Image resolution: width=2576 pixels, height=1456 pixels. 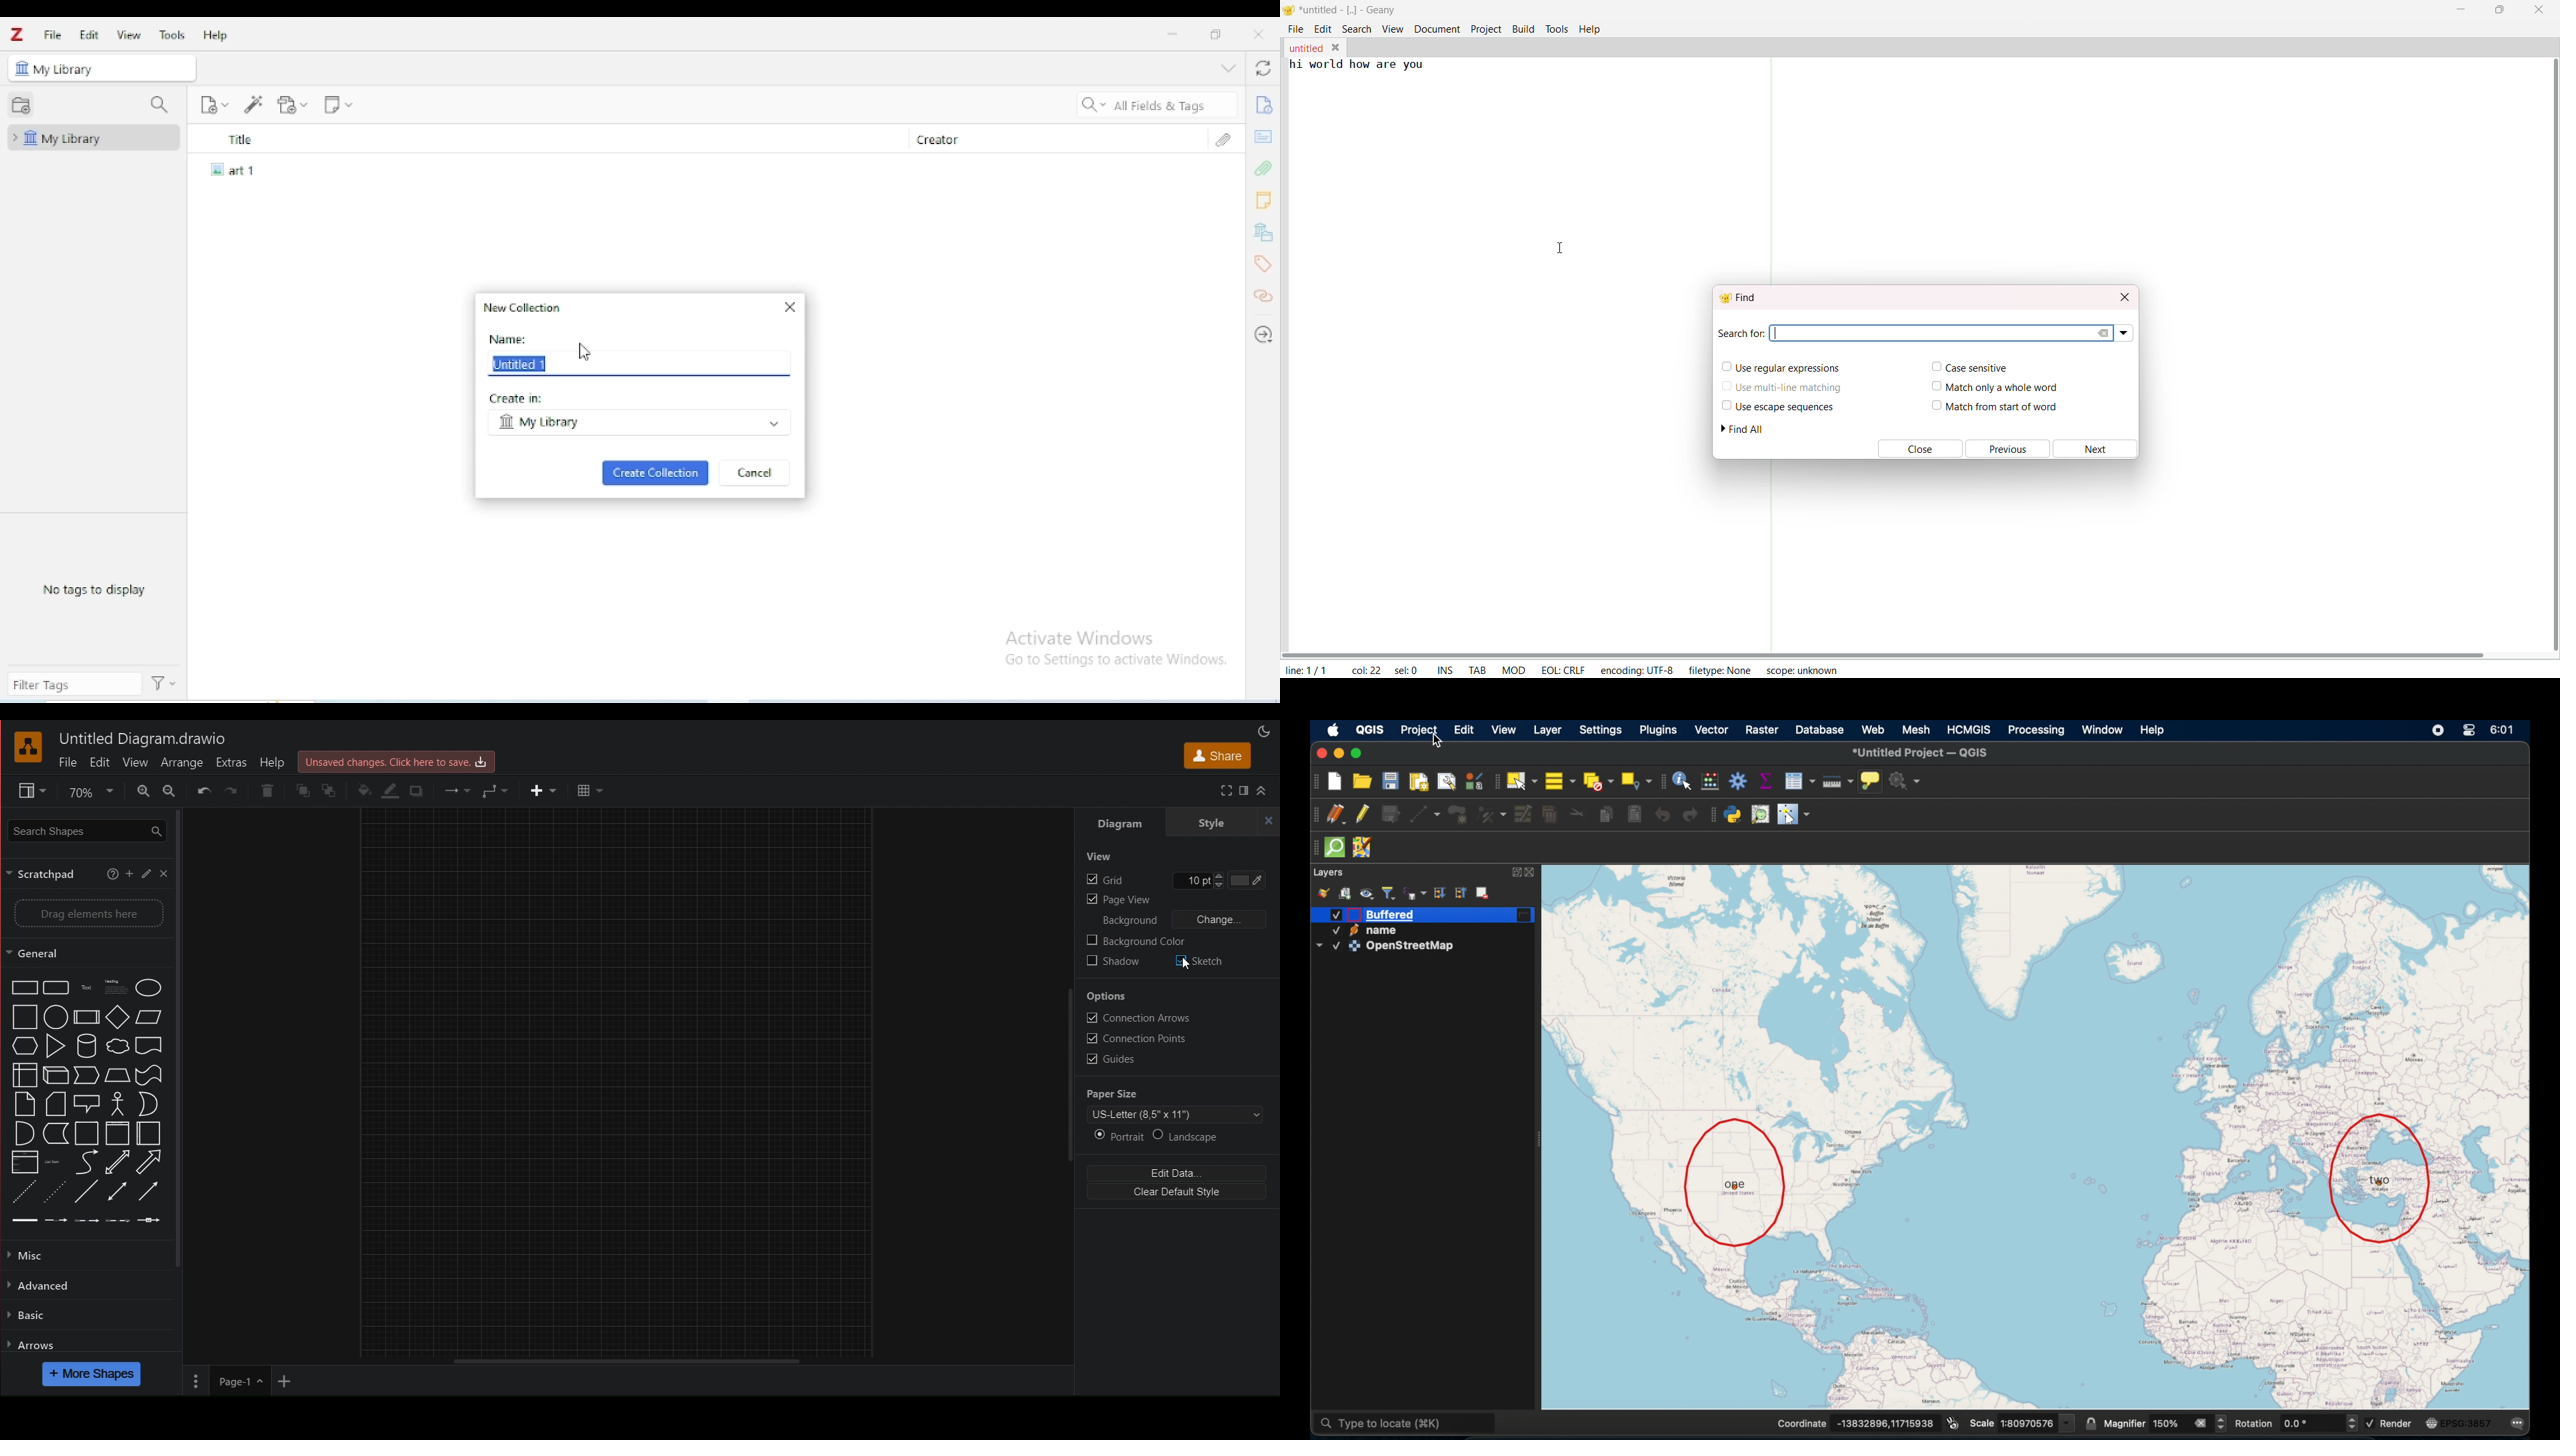 What do you see at coordinates (454, 790) in the screenshot?
I see `Connection` at bounding box center [454, 790].